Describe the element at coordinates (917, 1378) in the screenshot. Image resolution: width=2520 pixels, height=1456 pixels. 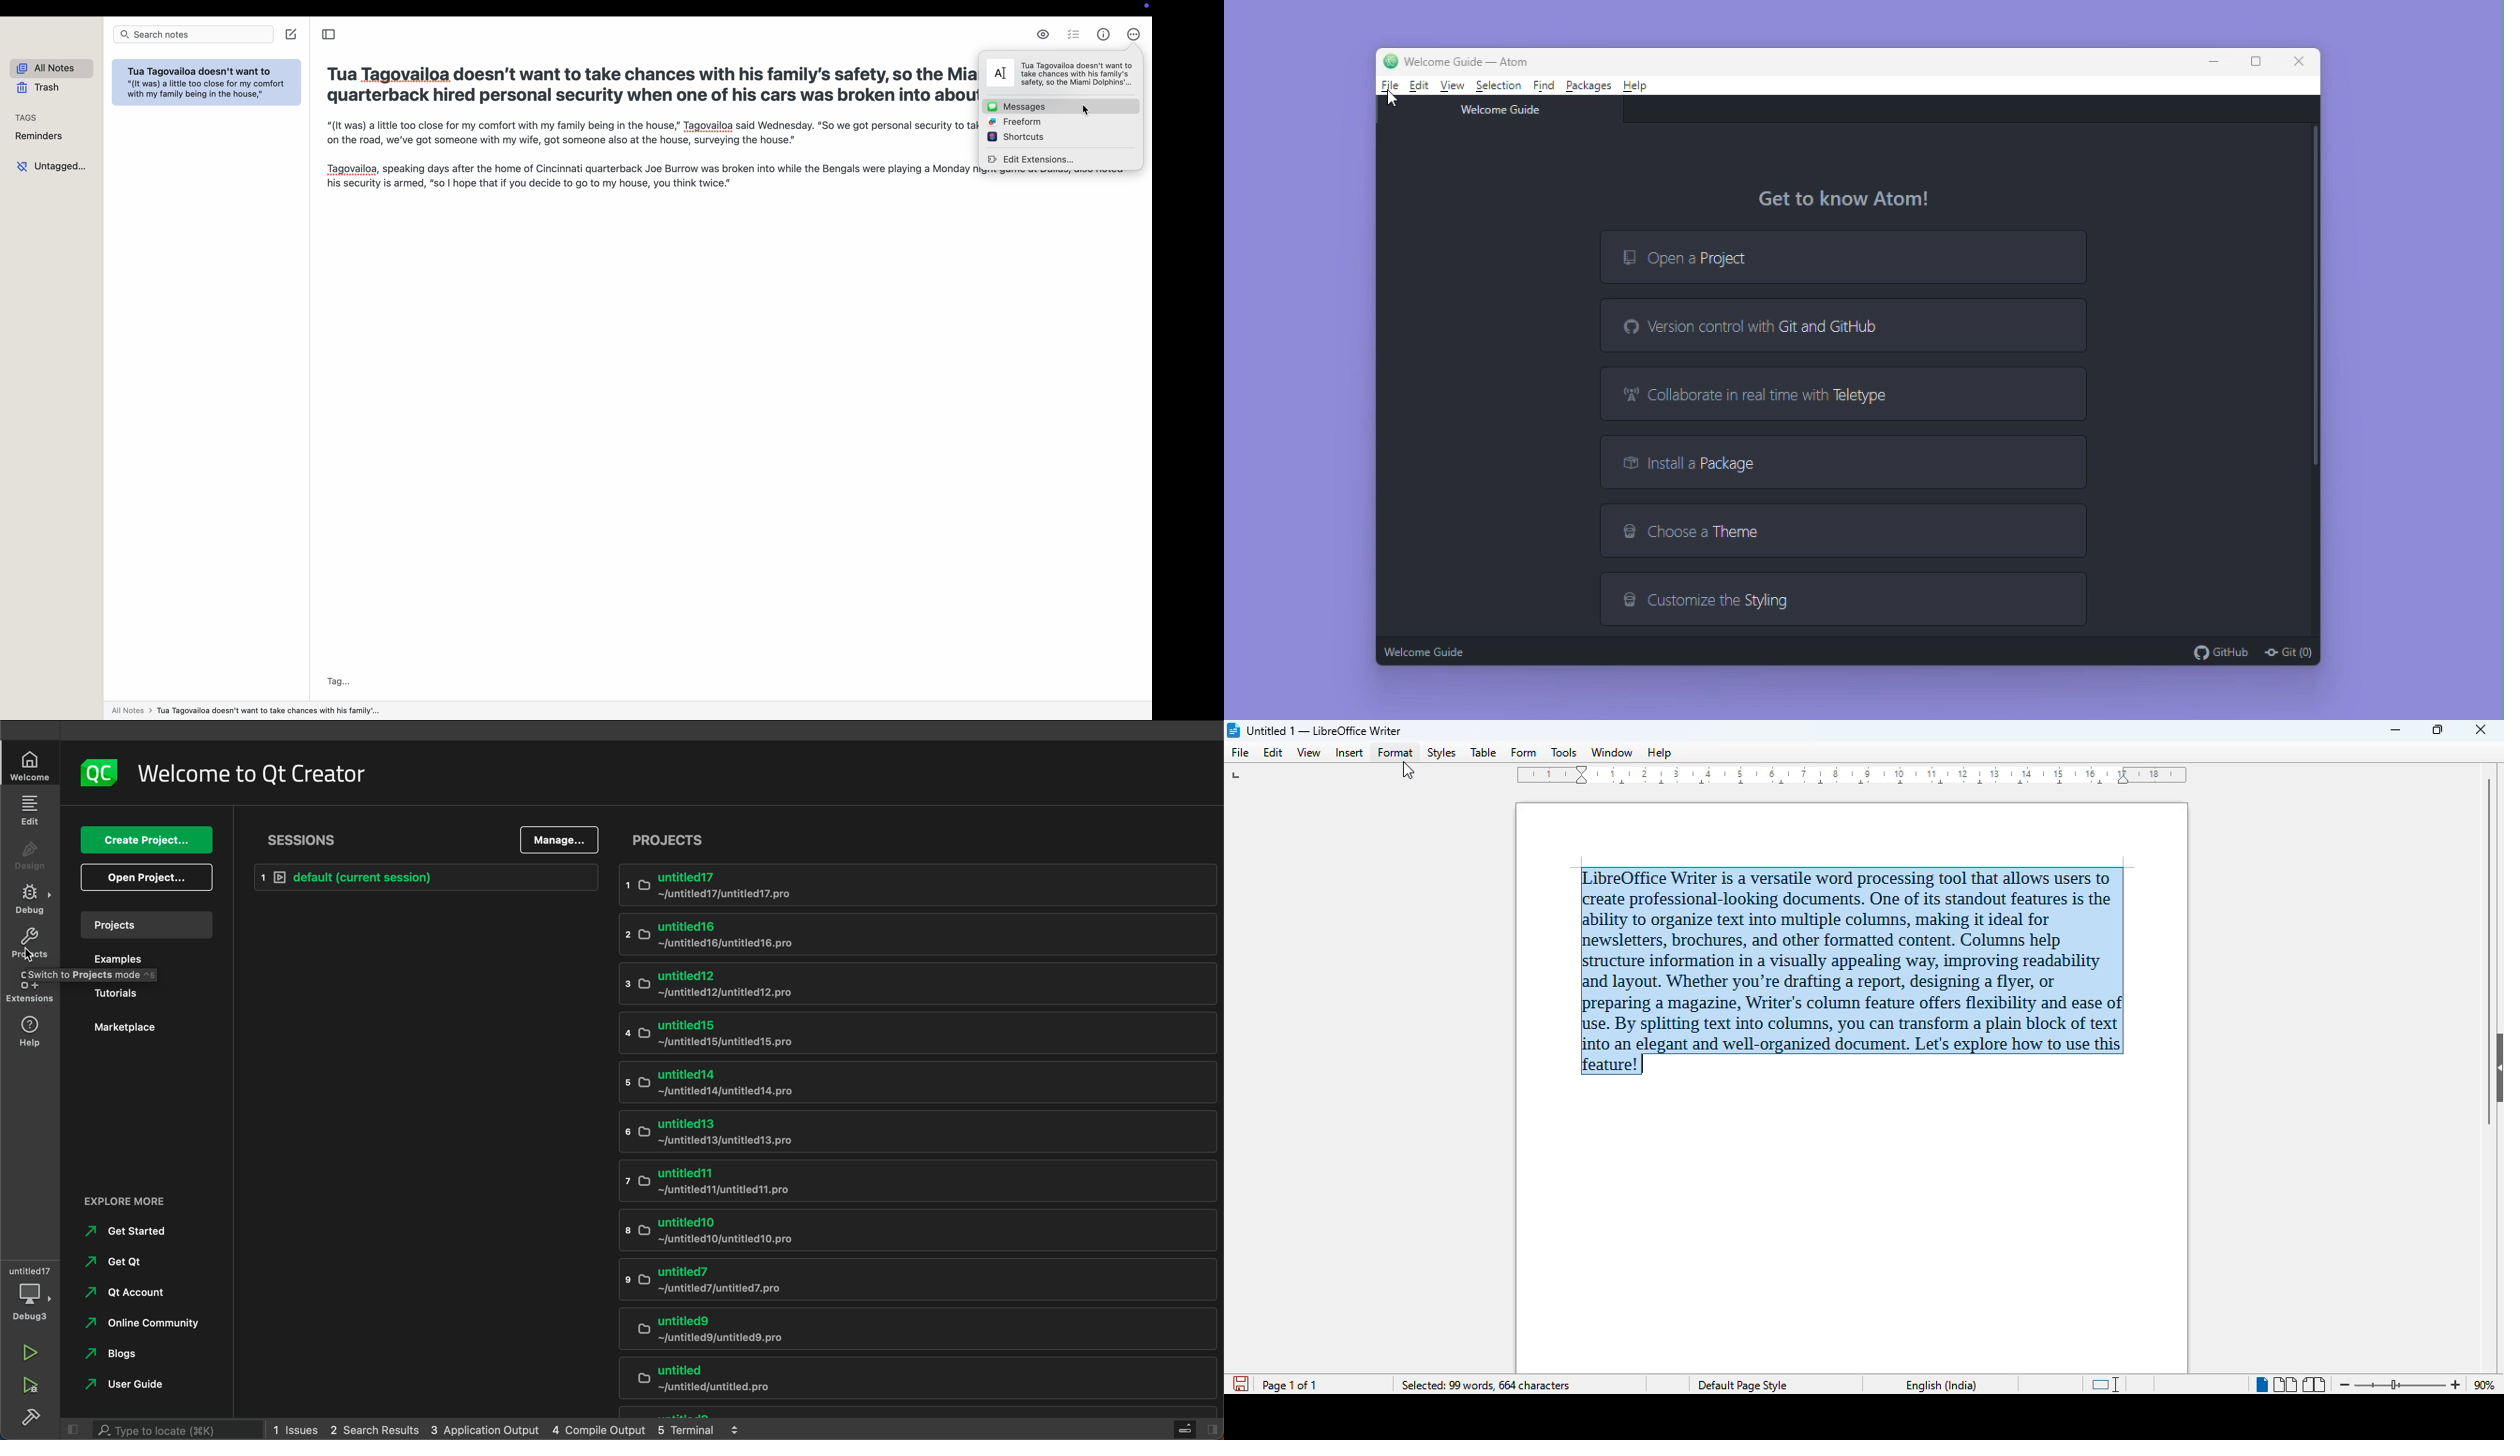
I see `untitled` at that location.